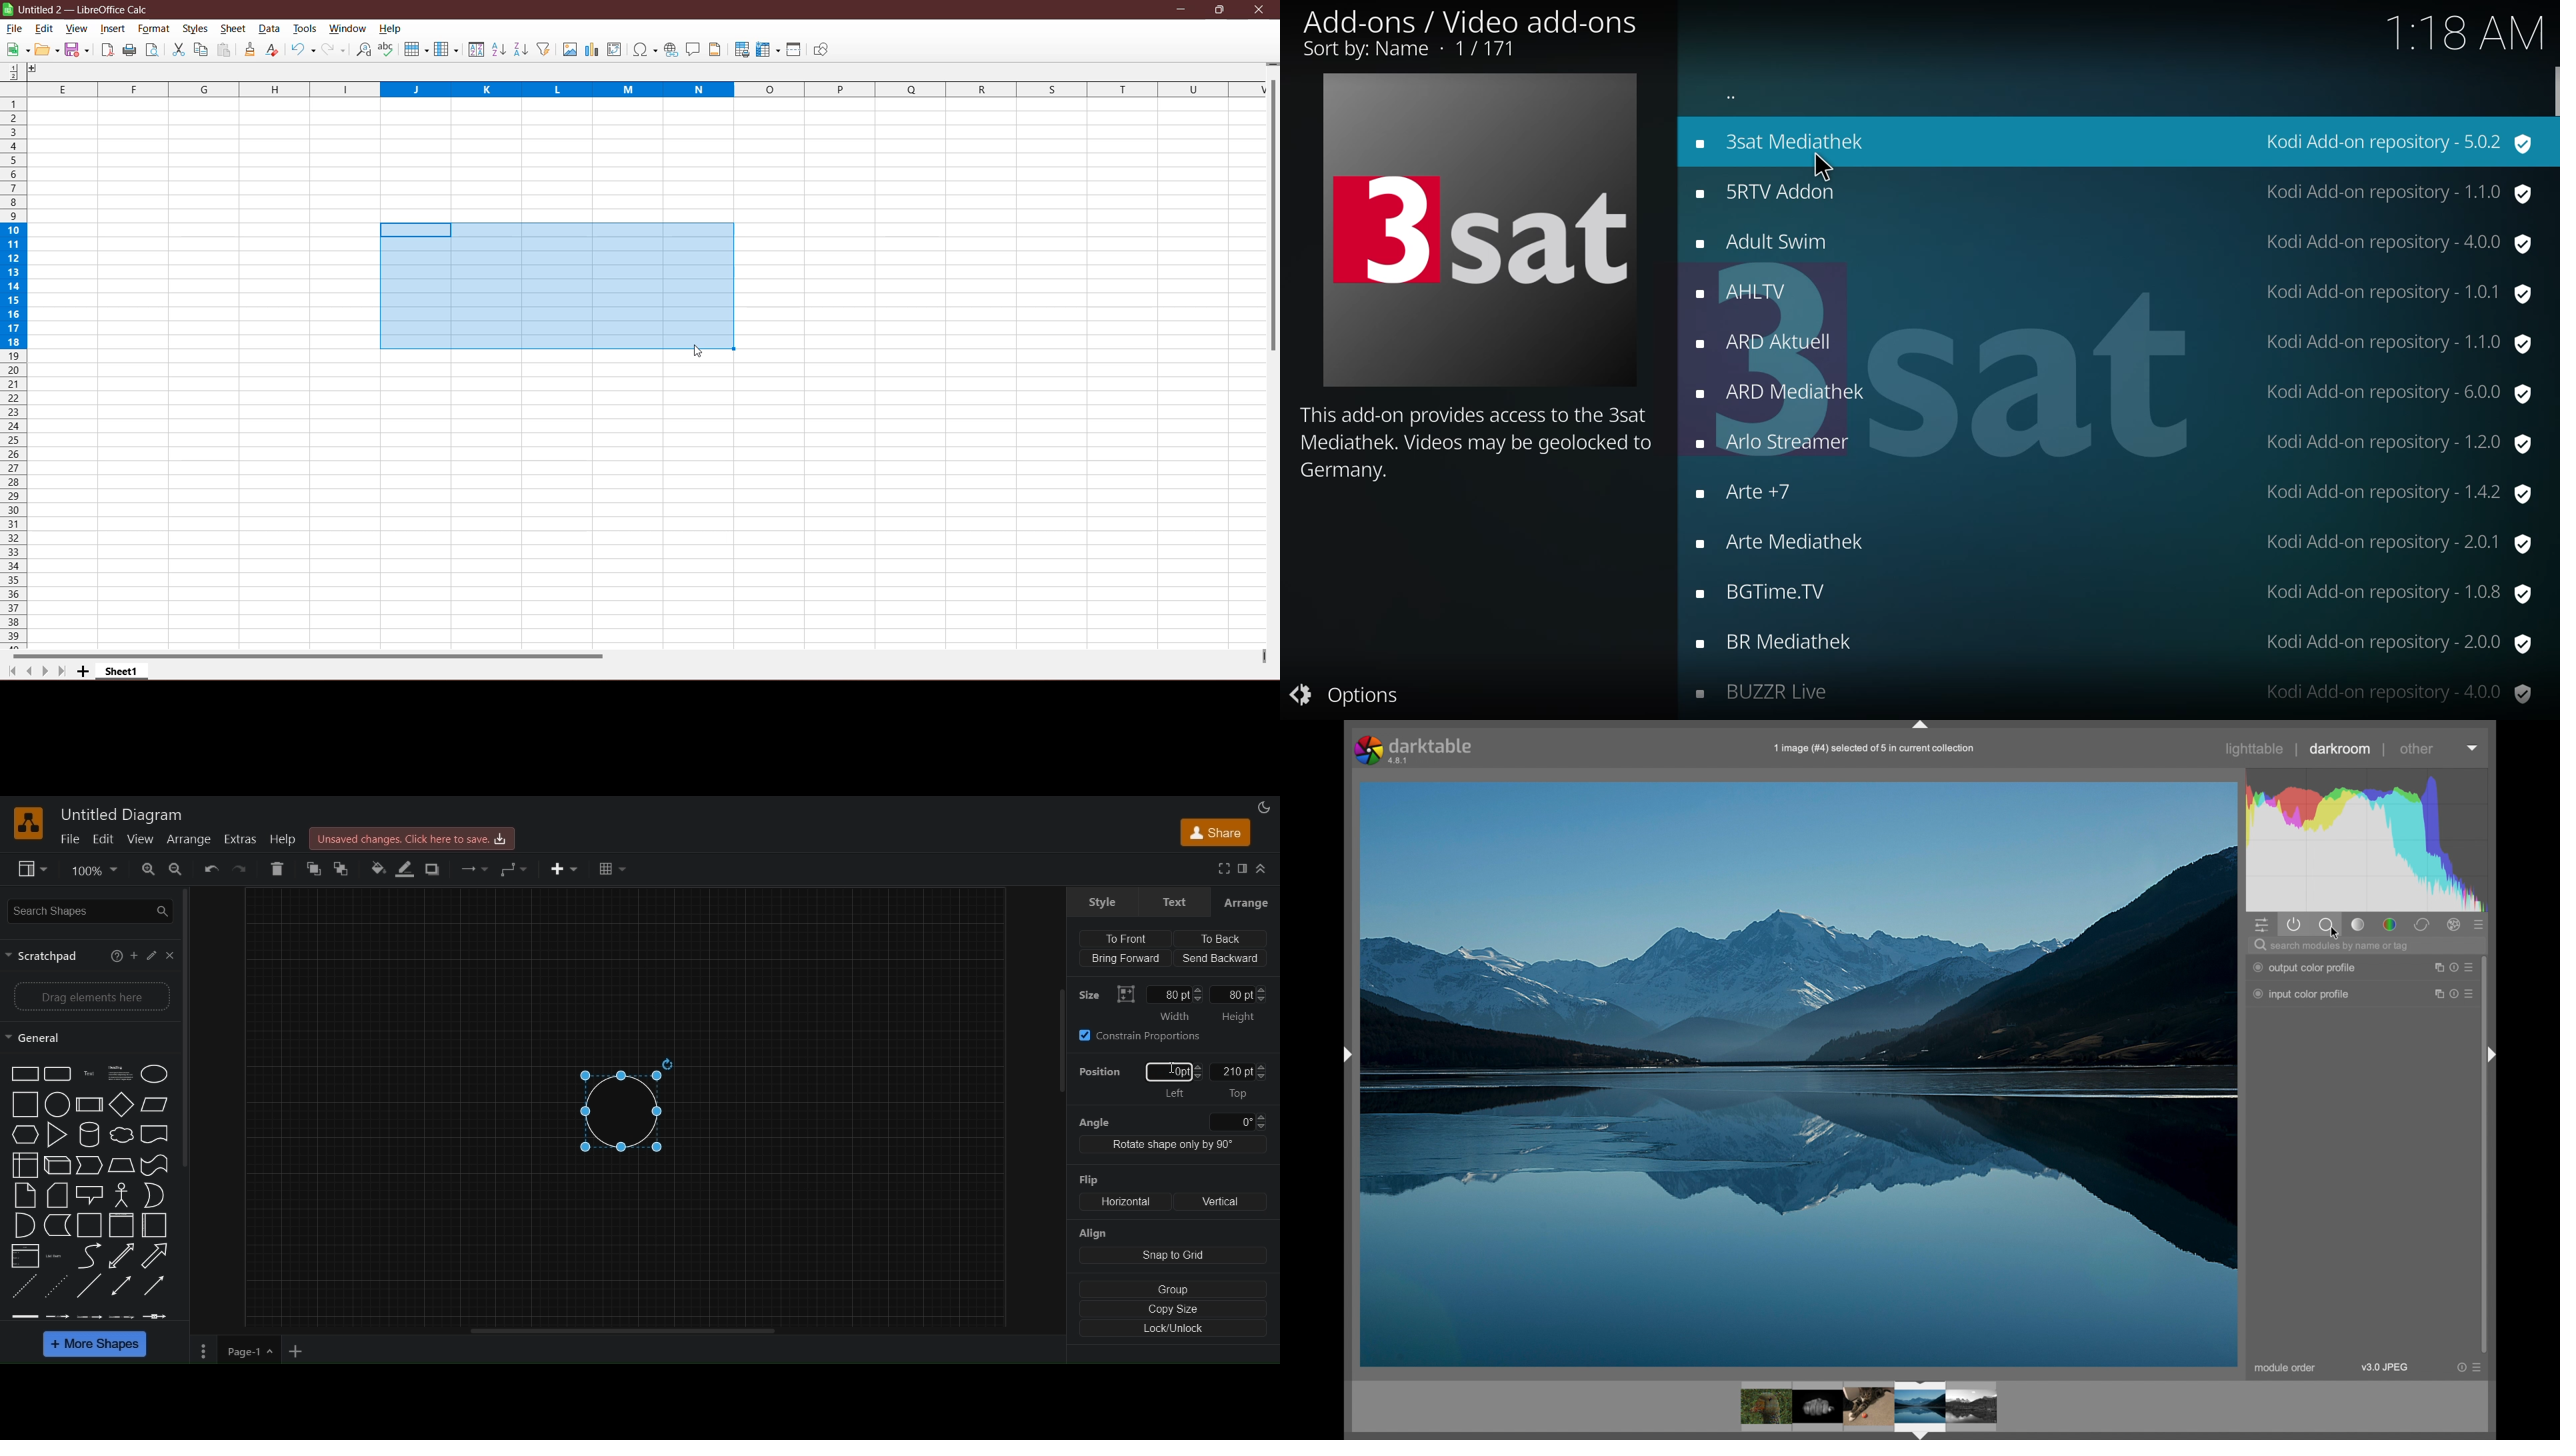  I want to click on arrange, so click(1245, 903).